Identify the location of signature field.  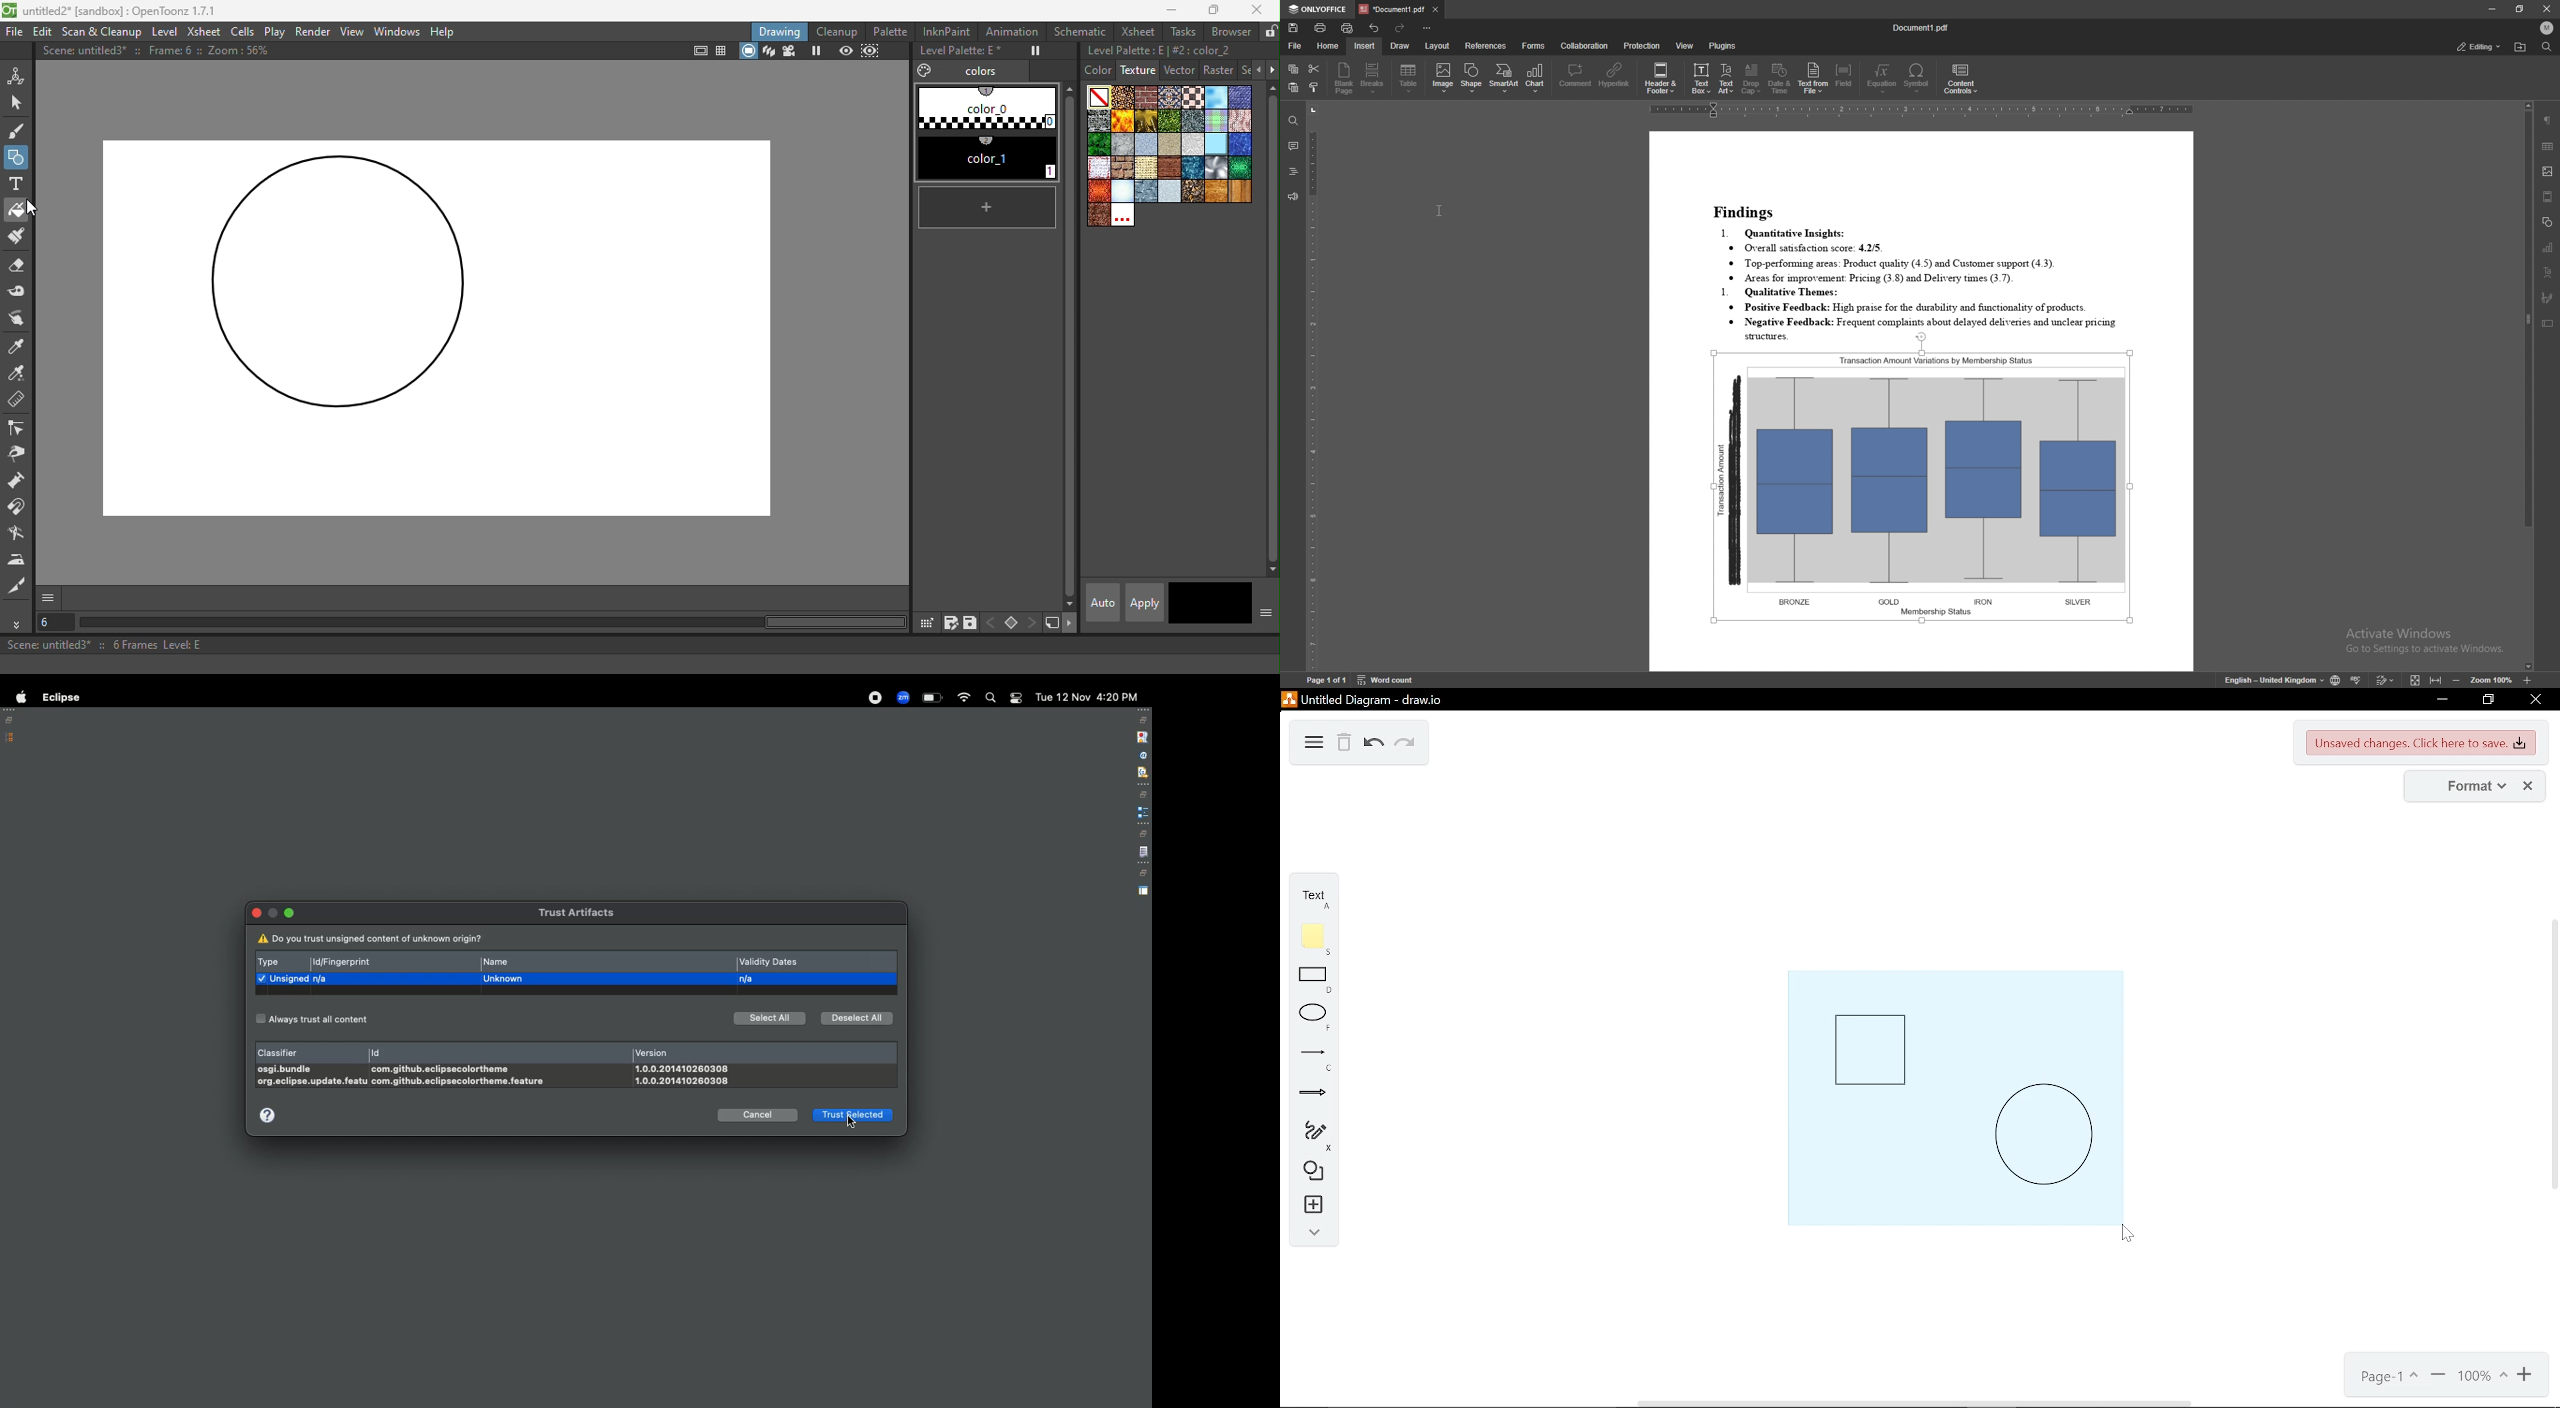
(2546, 297).